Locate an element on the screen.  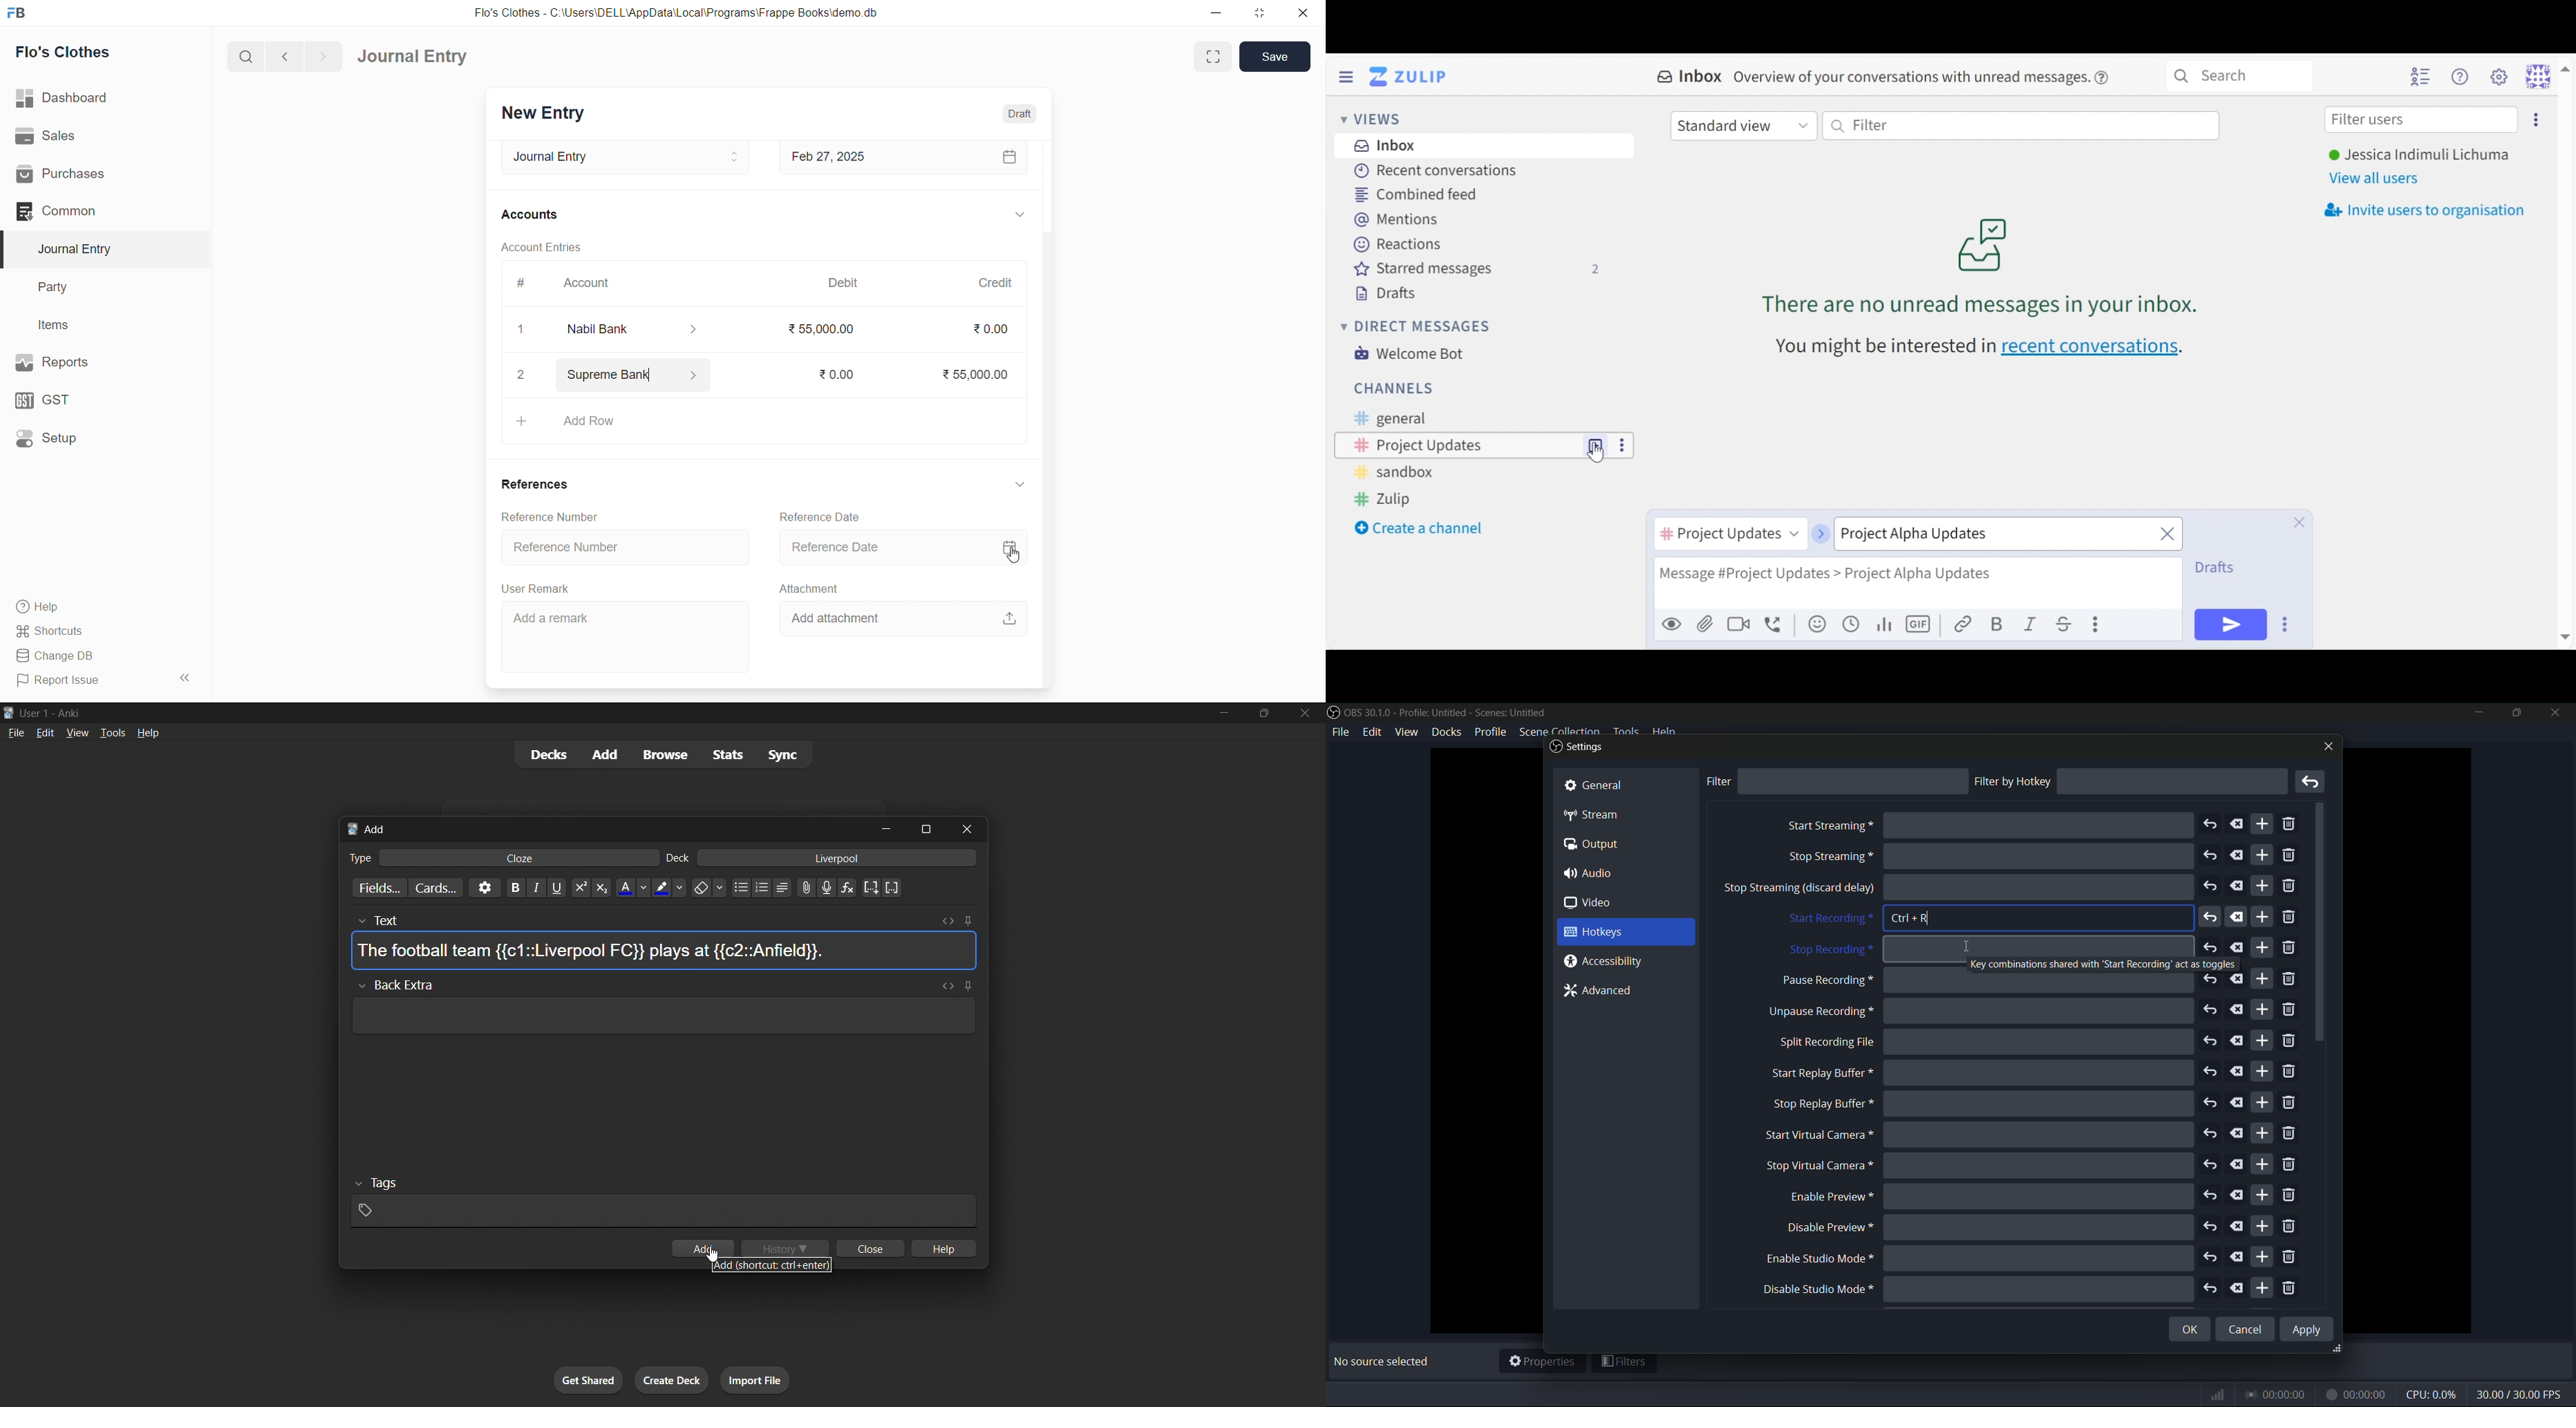
delete is located at coordinates (2238, 1227).